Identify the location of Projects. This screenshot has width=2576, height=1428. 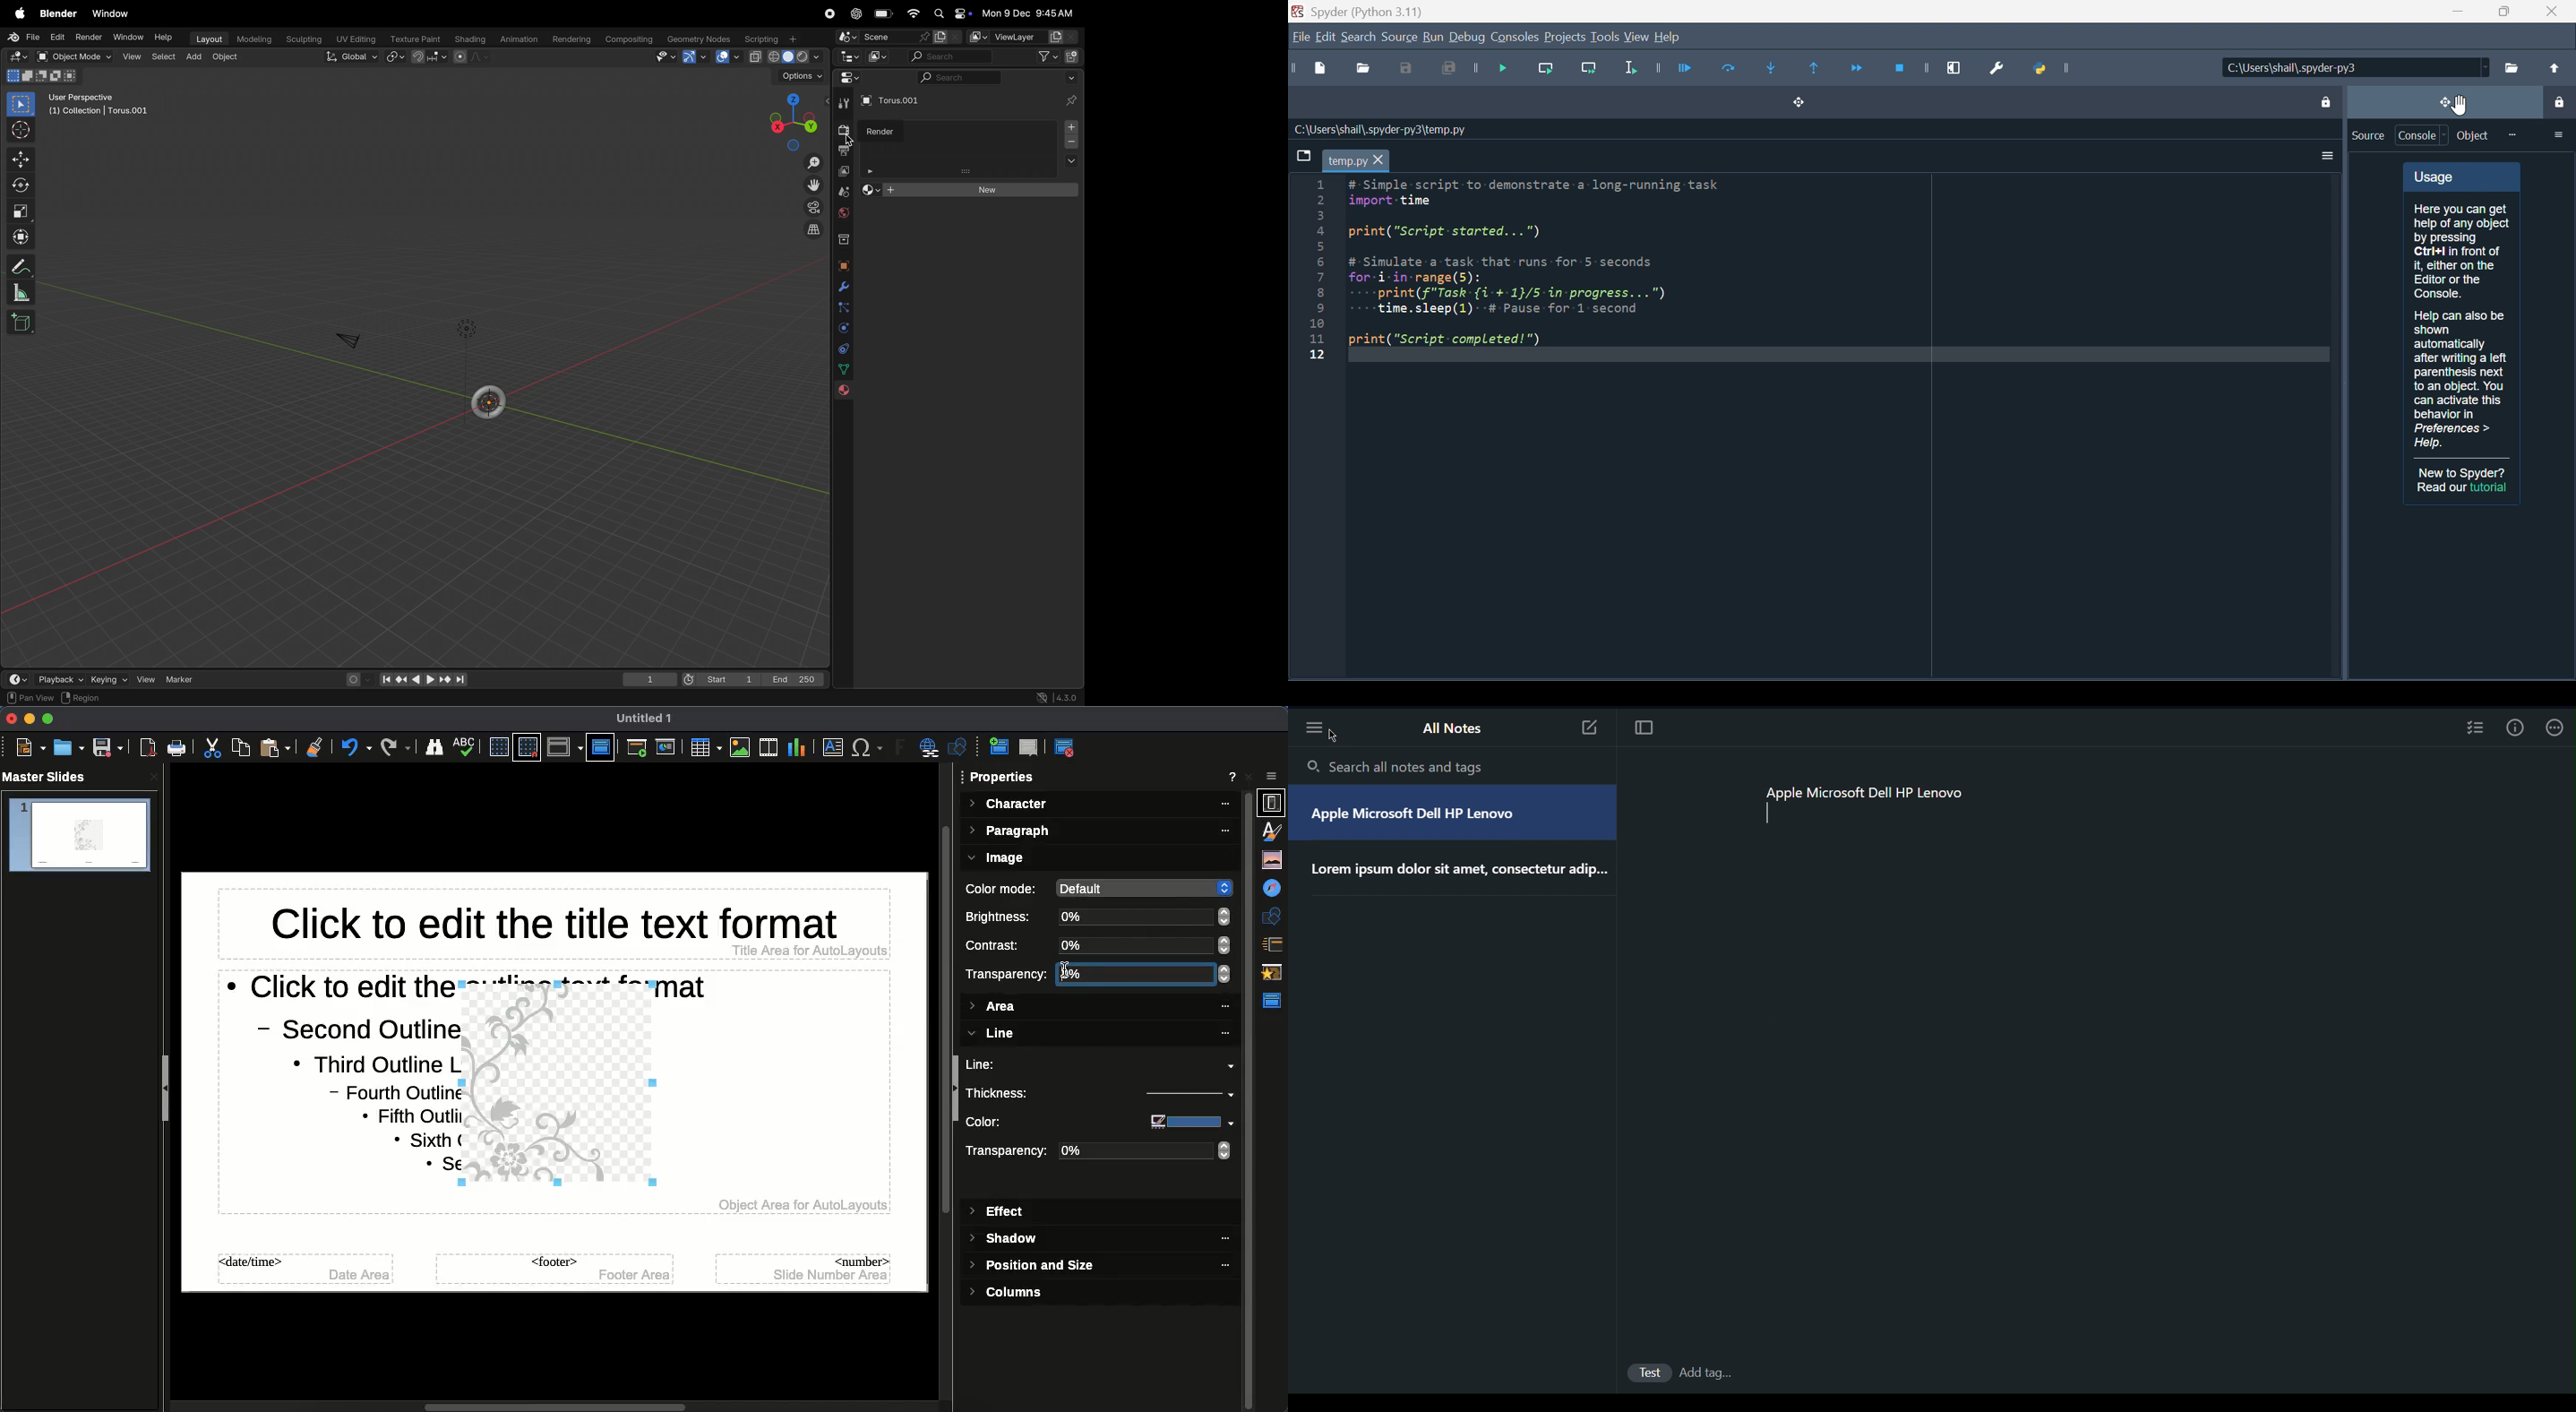
(1564, 38).